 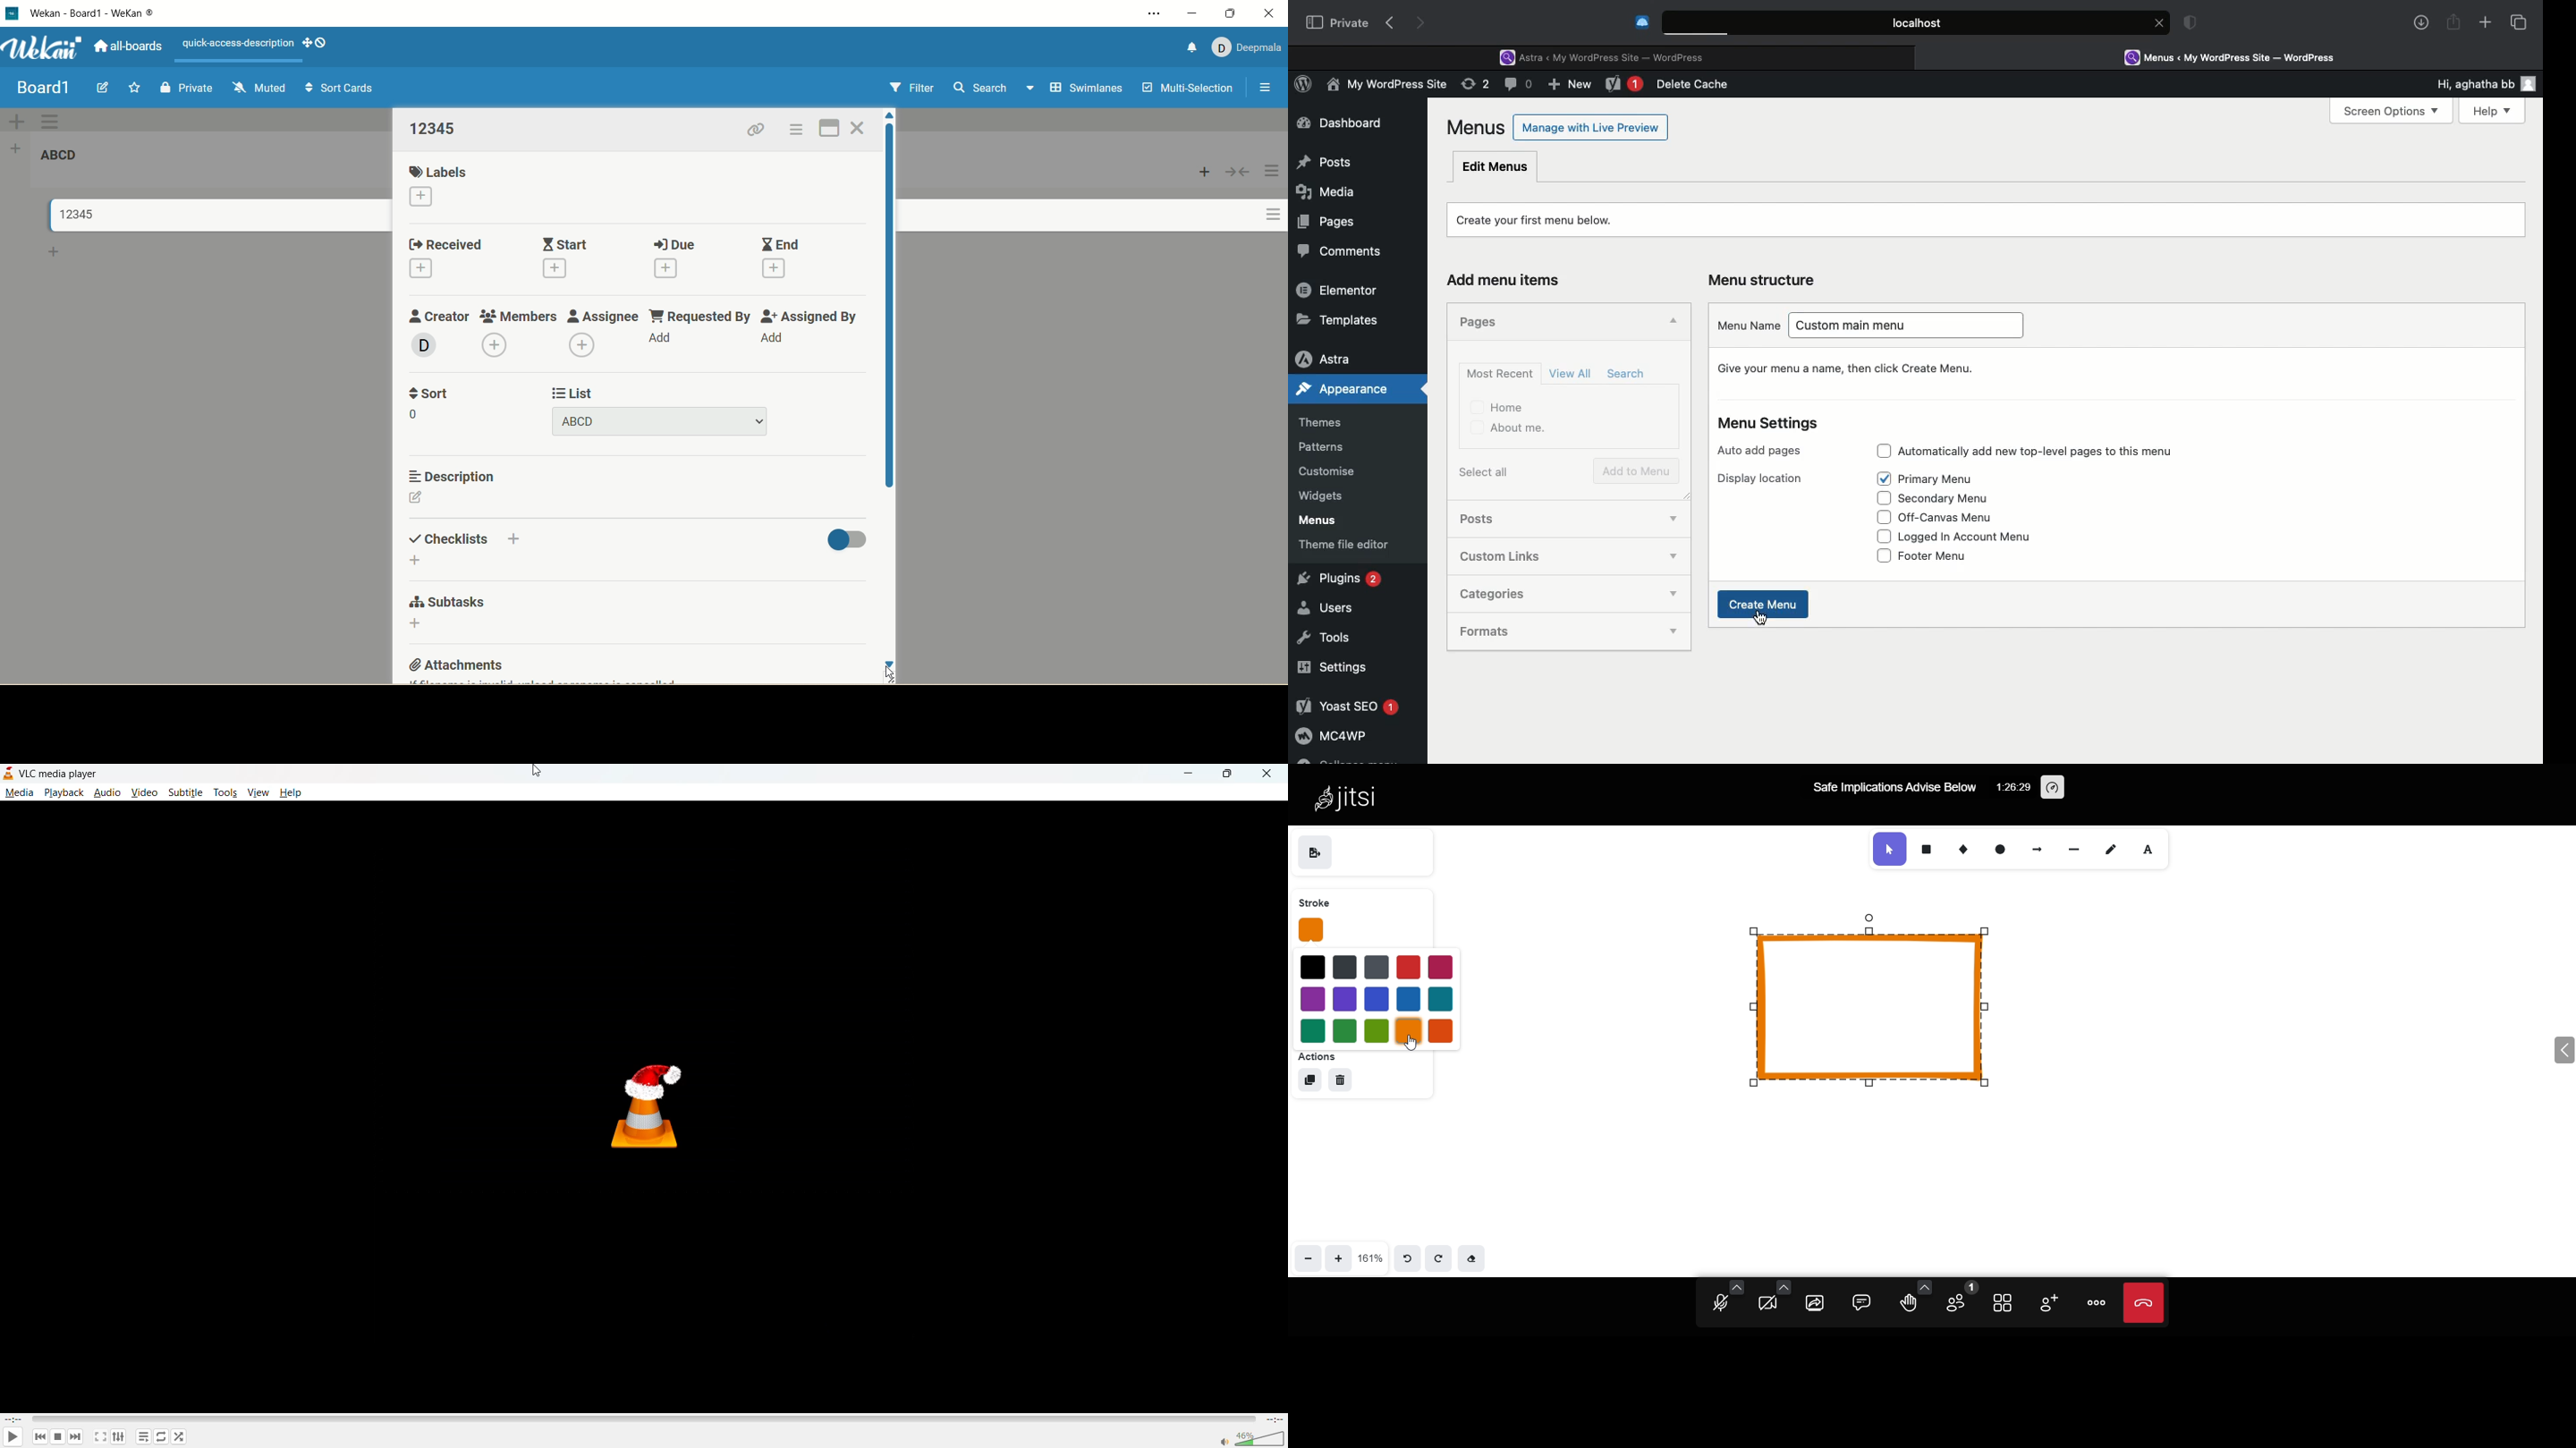 I want to click on show-desktop-drag-handles, so click(x=323, y=43).